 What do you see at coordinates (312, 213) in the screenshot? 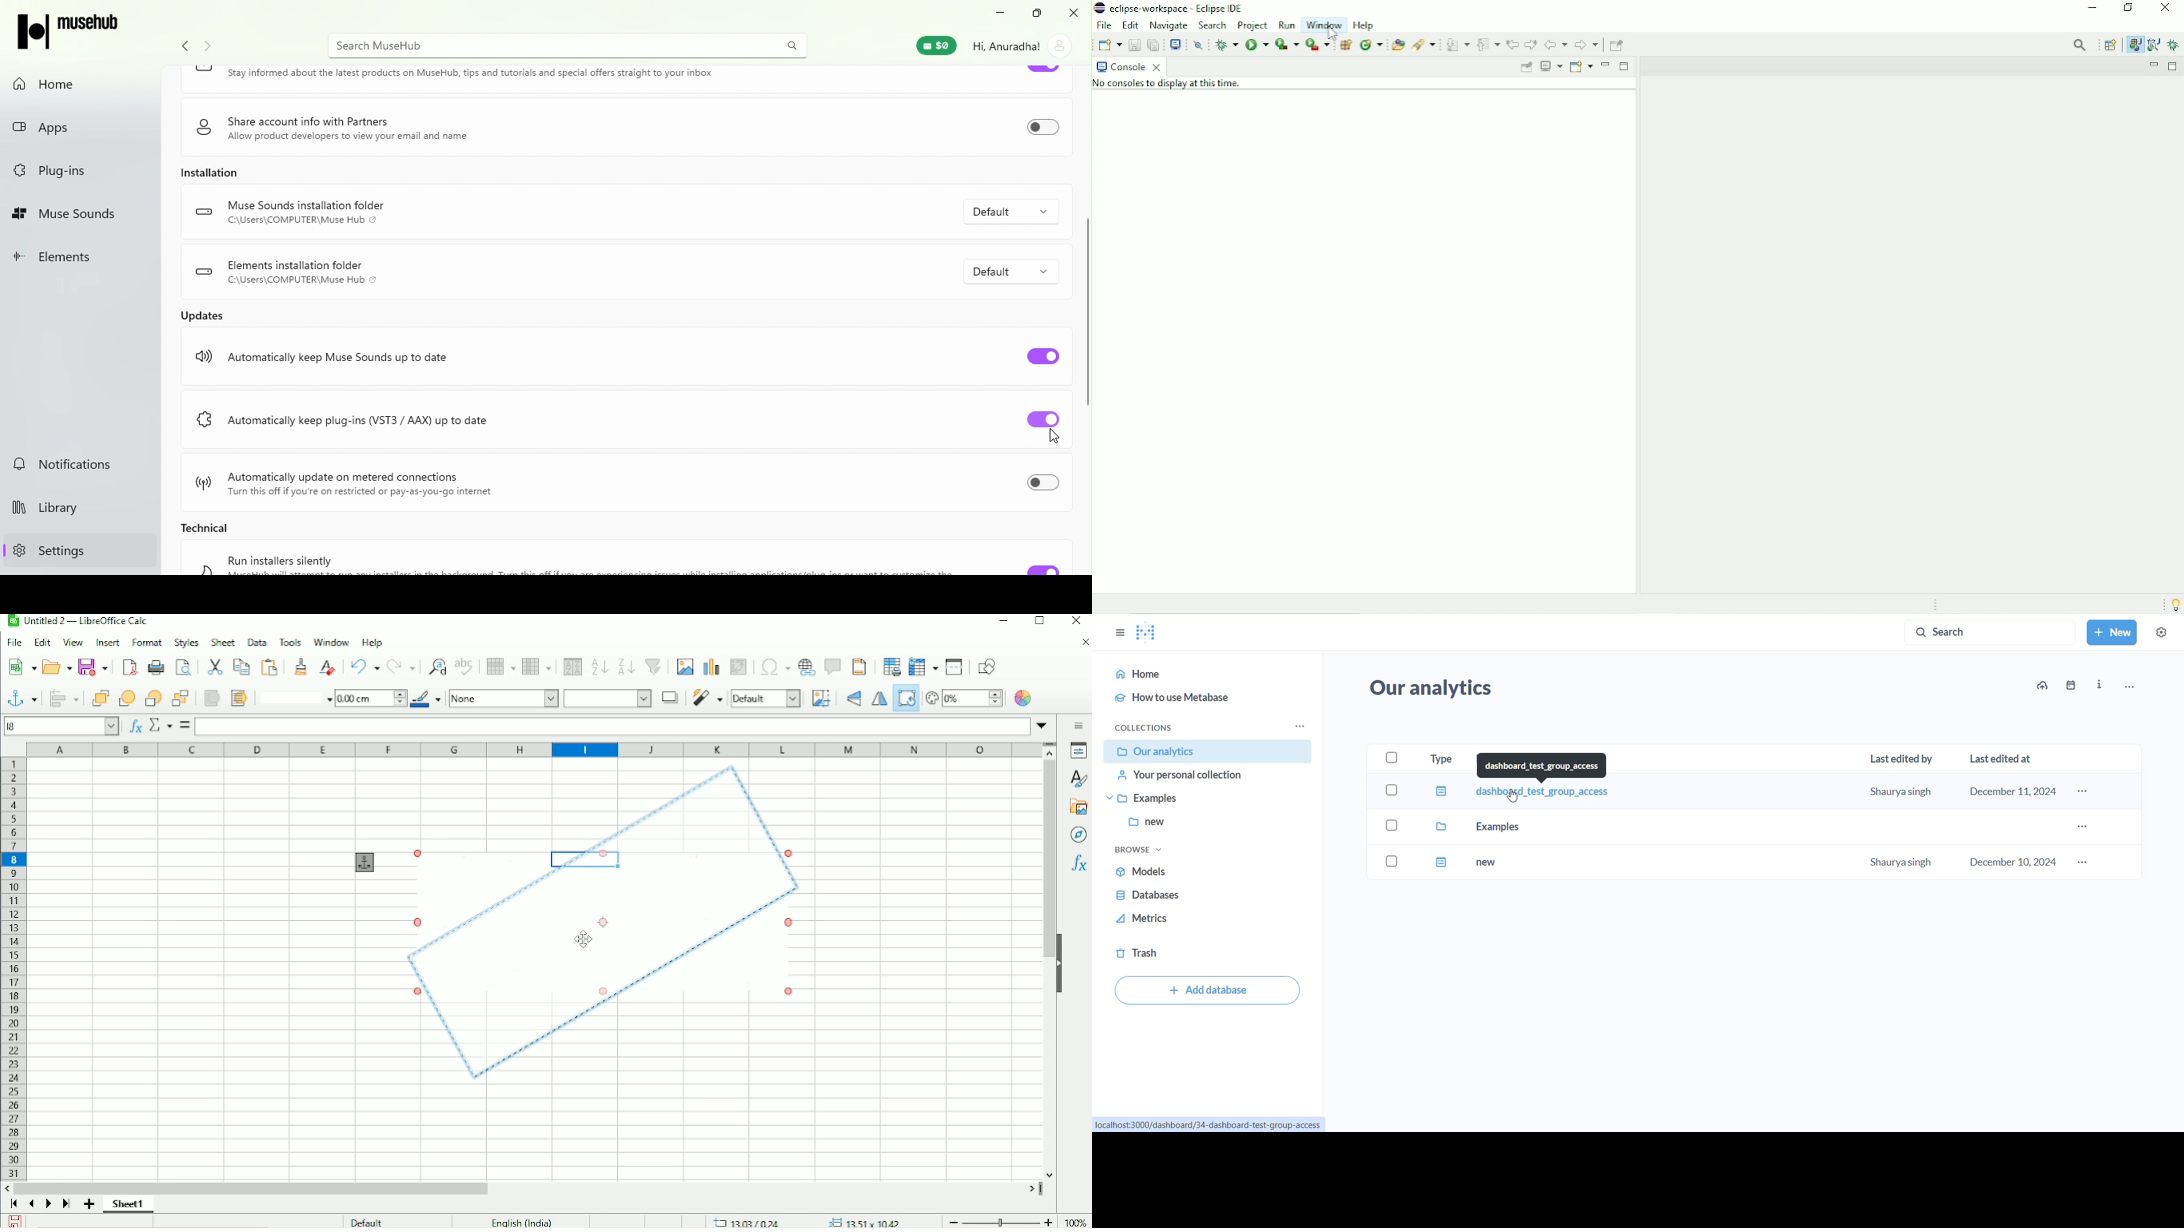
I see `Muse Sounds installation folder C:\Users\COMPUTER\Muse Hub` at bounding box center [312, 213].